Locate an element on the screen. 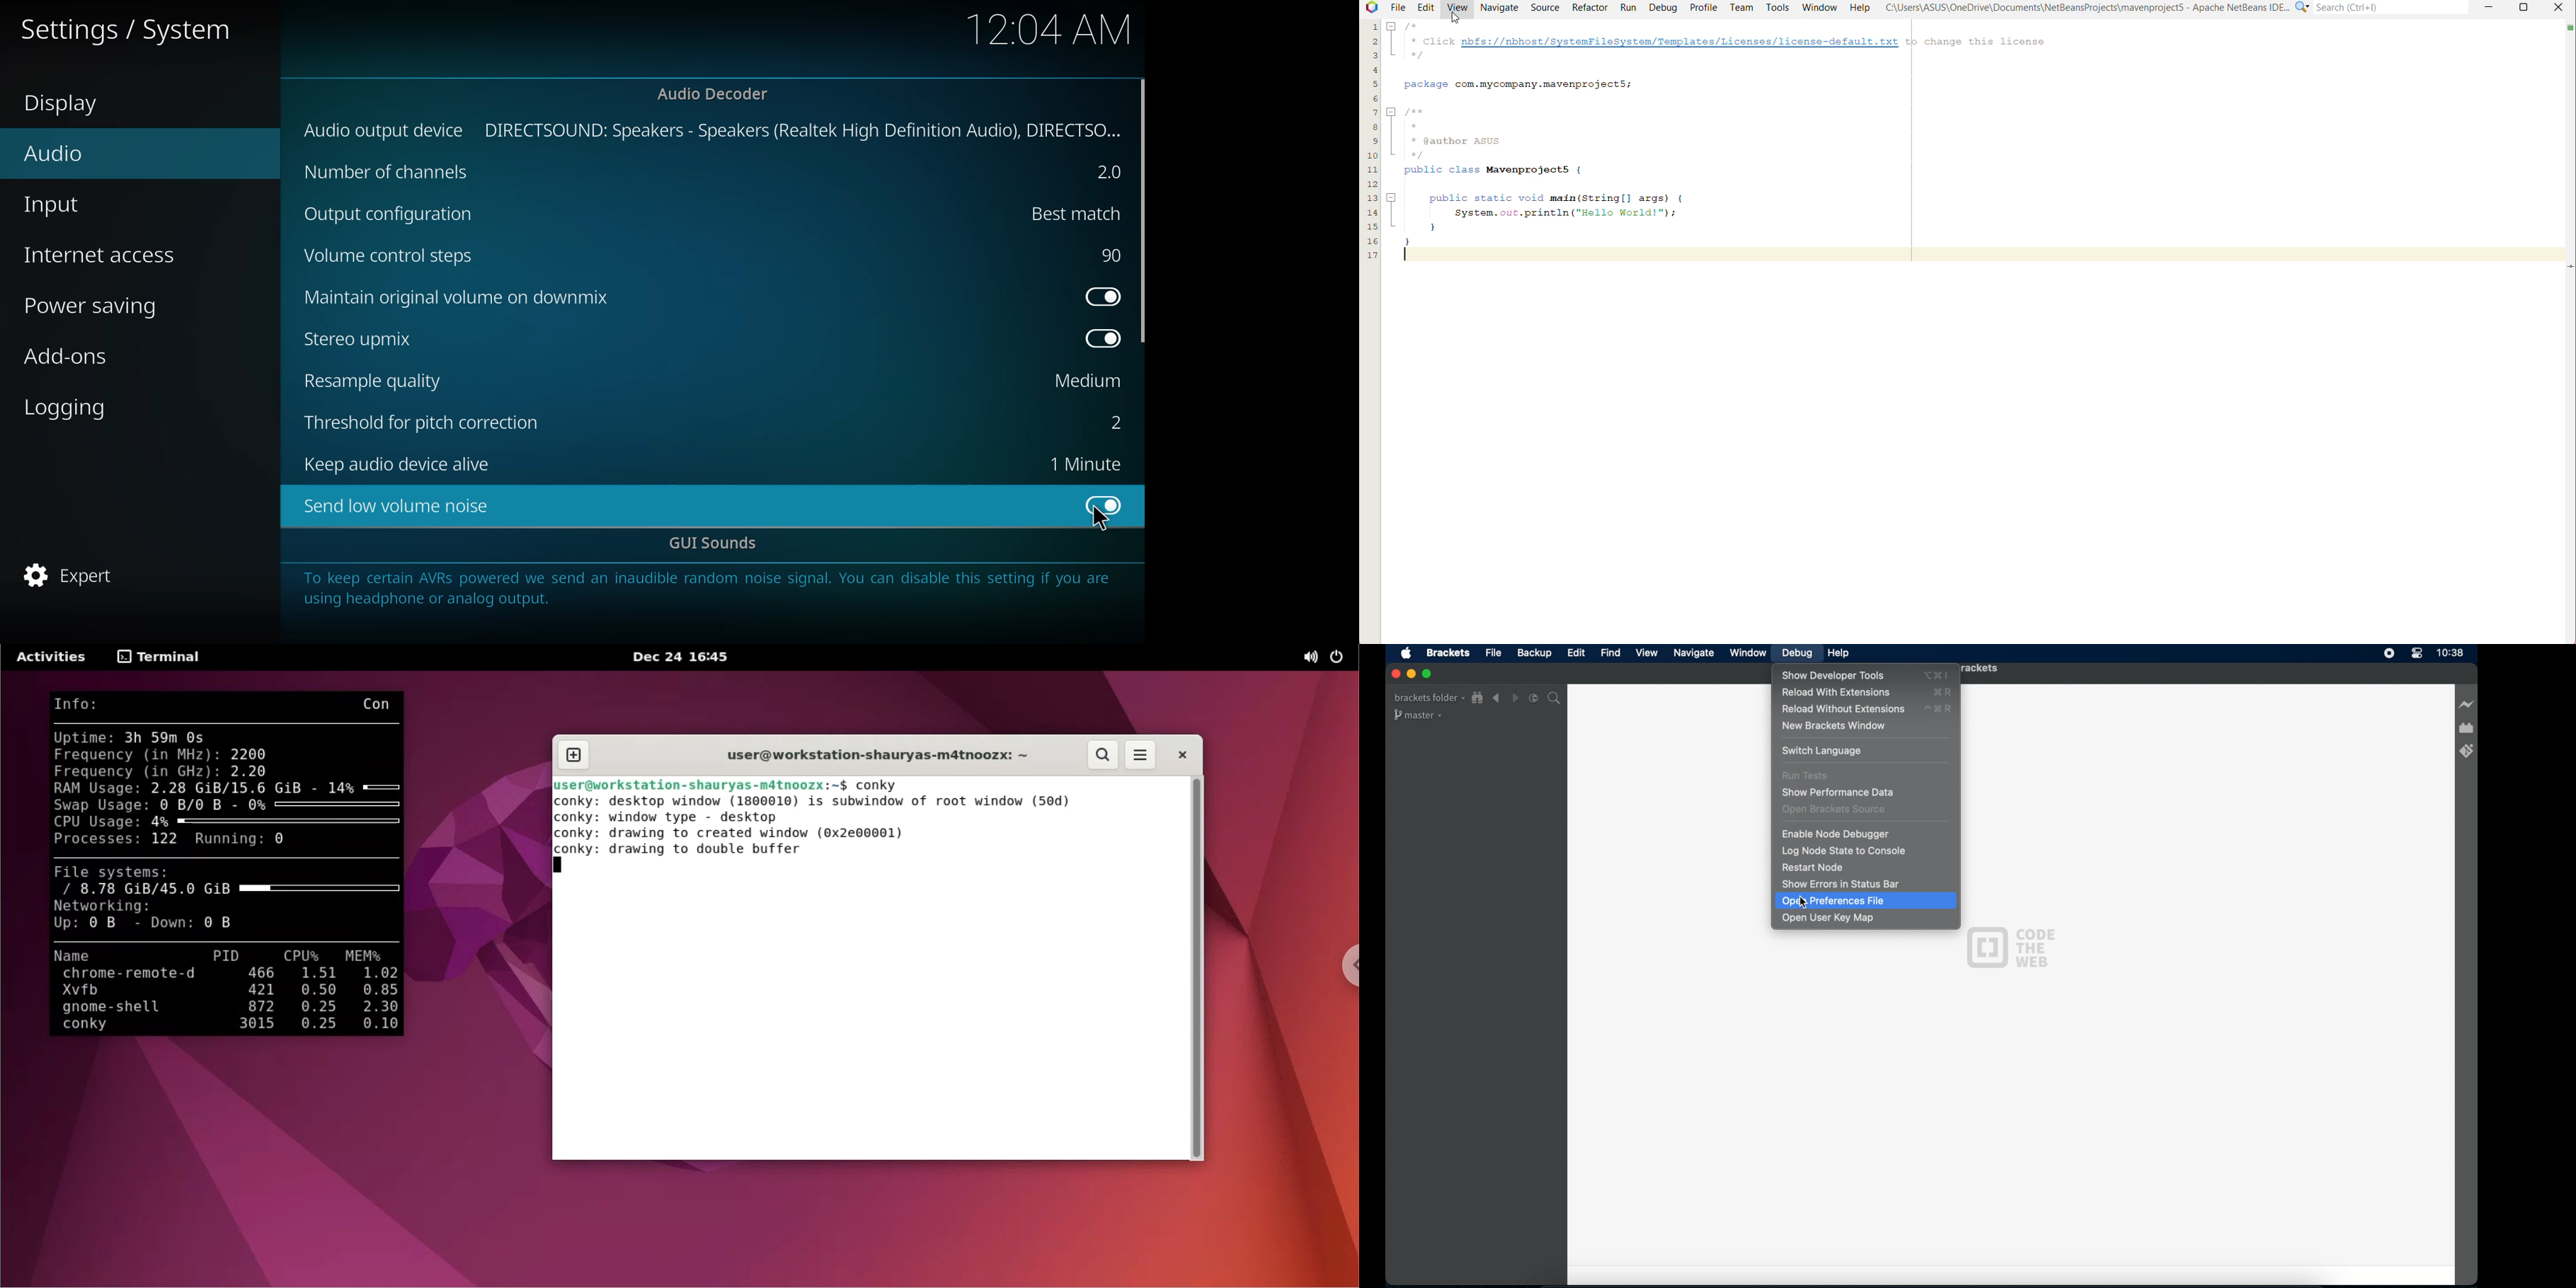 This screenshot has height=1288, width=2576. close is located at coordinates (1396, 674).